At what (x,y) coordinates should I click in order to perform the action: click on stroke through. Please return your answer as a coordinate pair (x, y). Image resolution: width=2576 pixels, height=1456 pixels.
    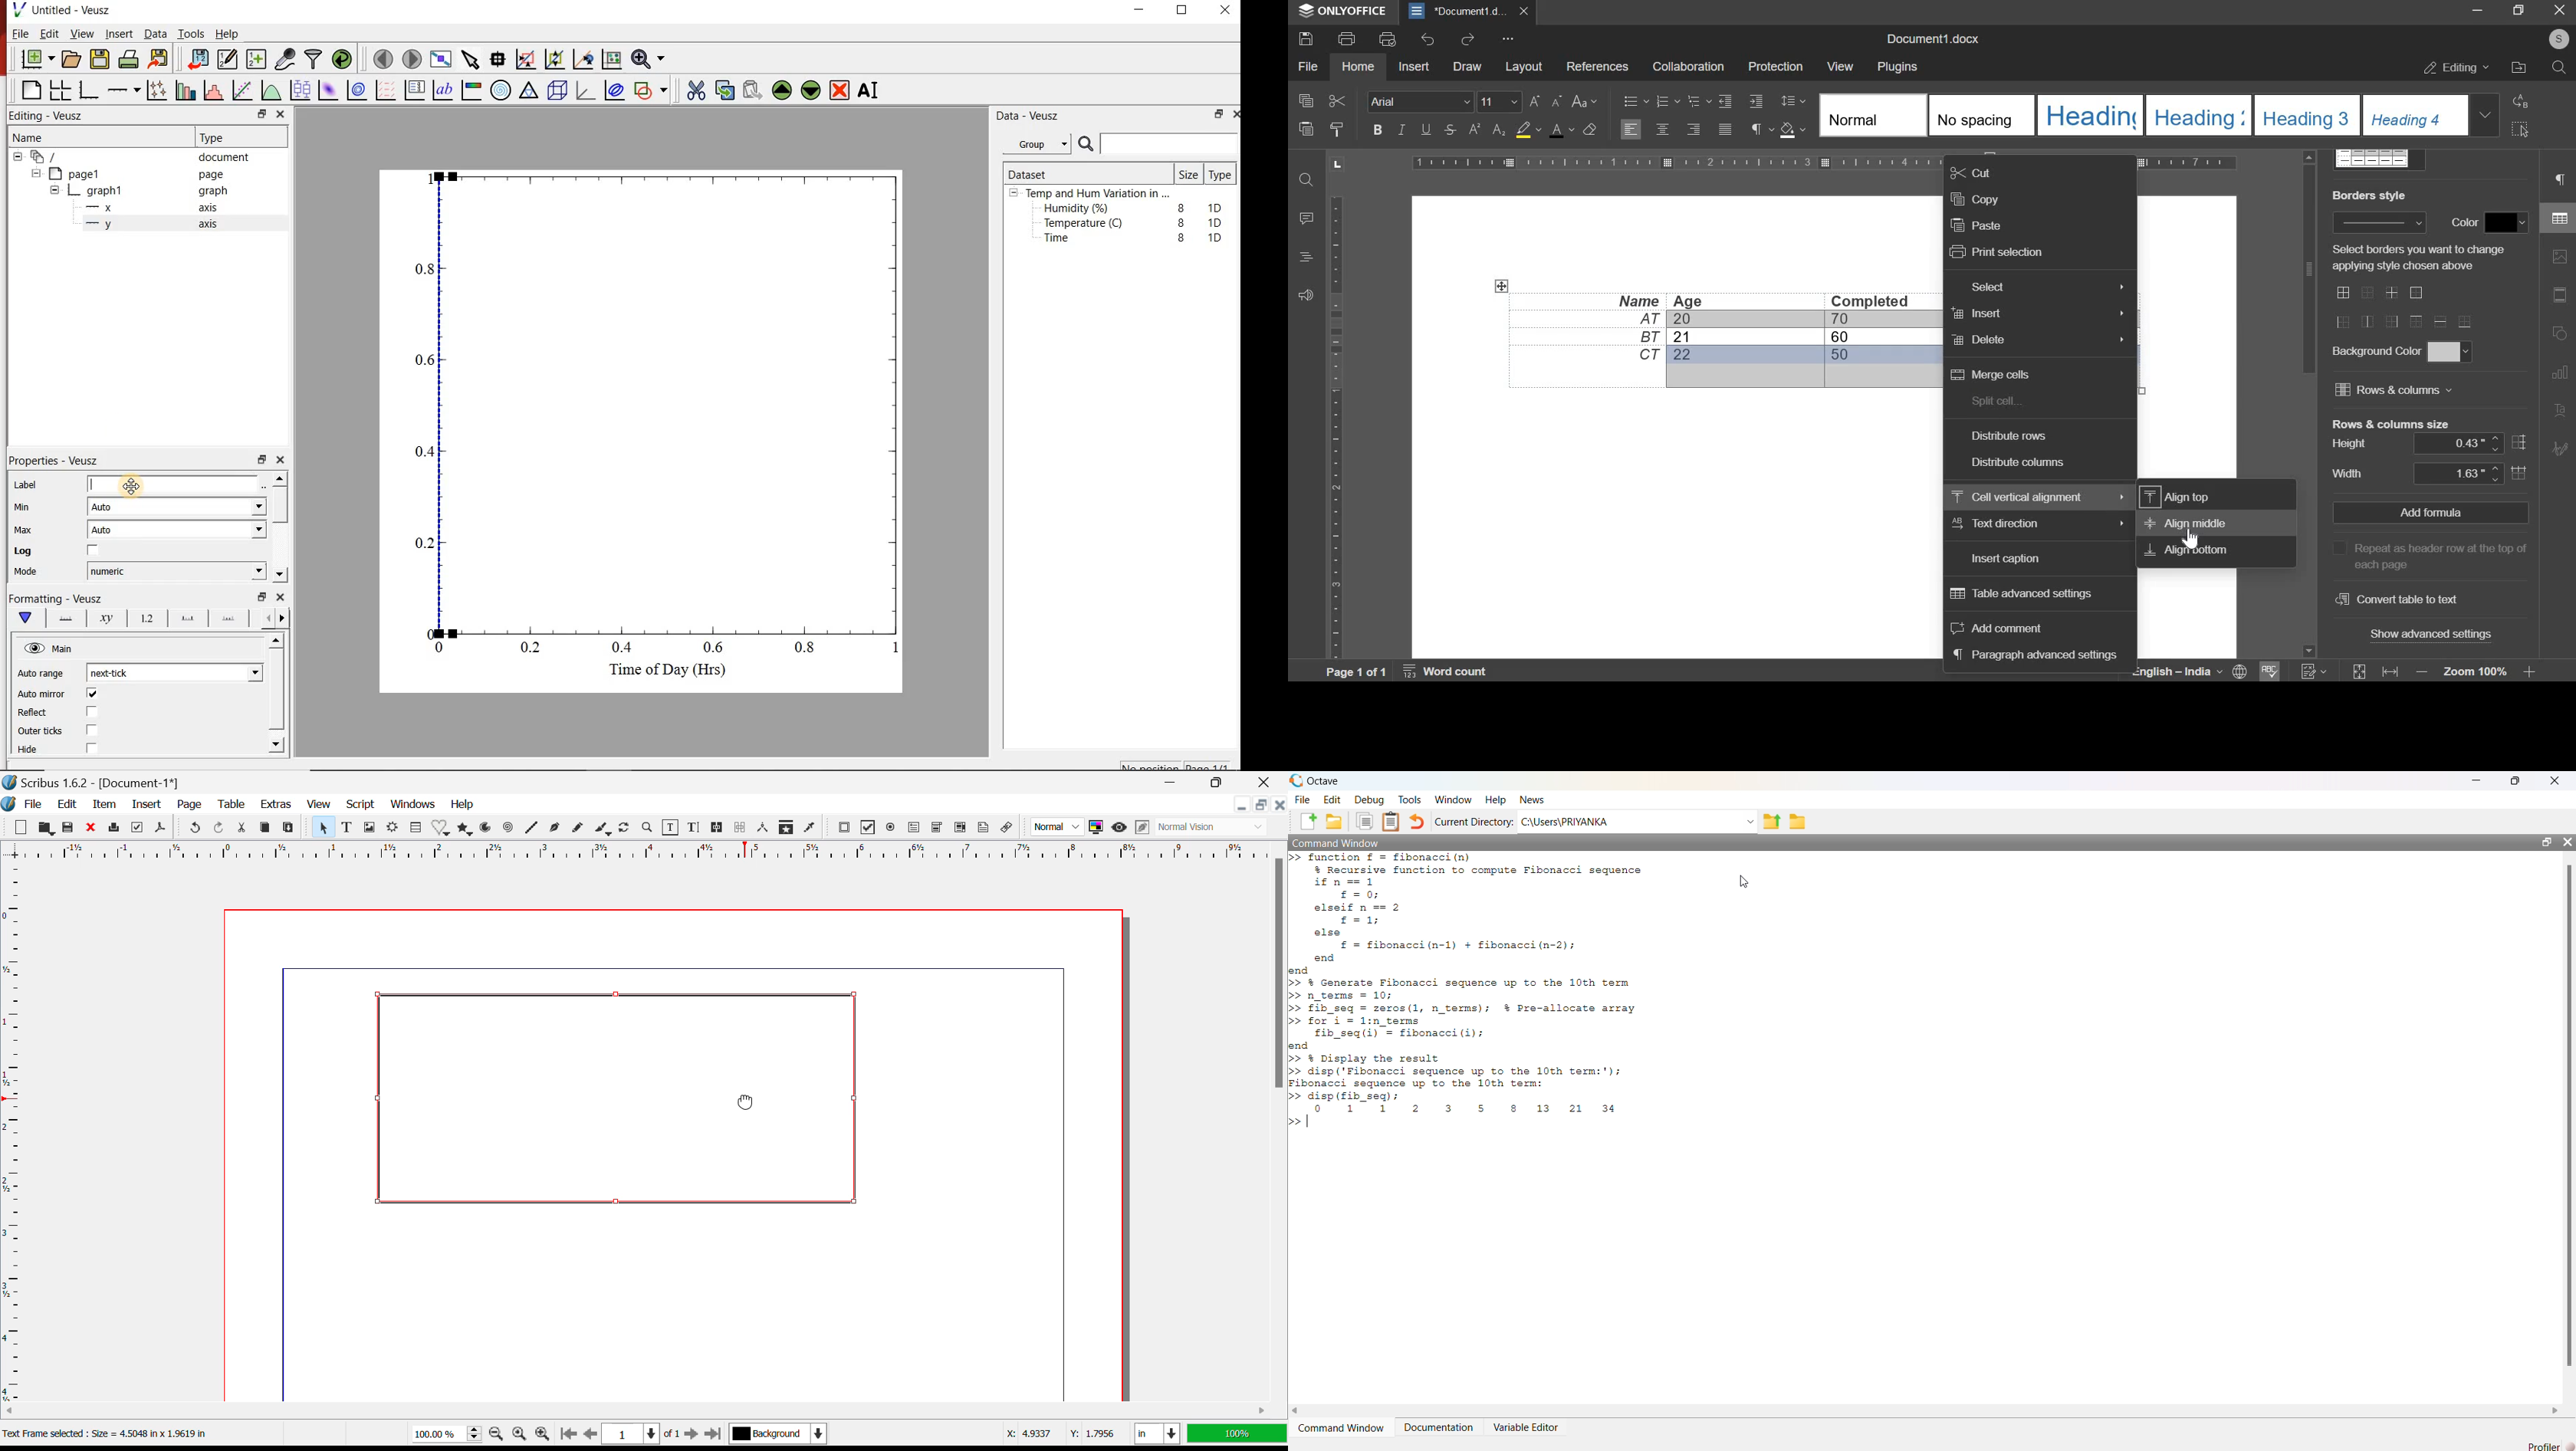
    Looking at the image, I should click on (1448, 129).